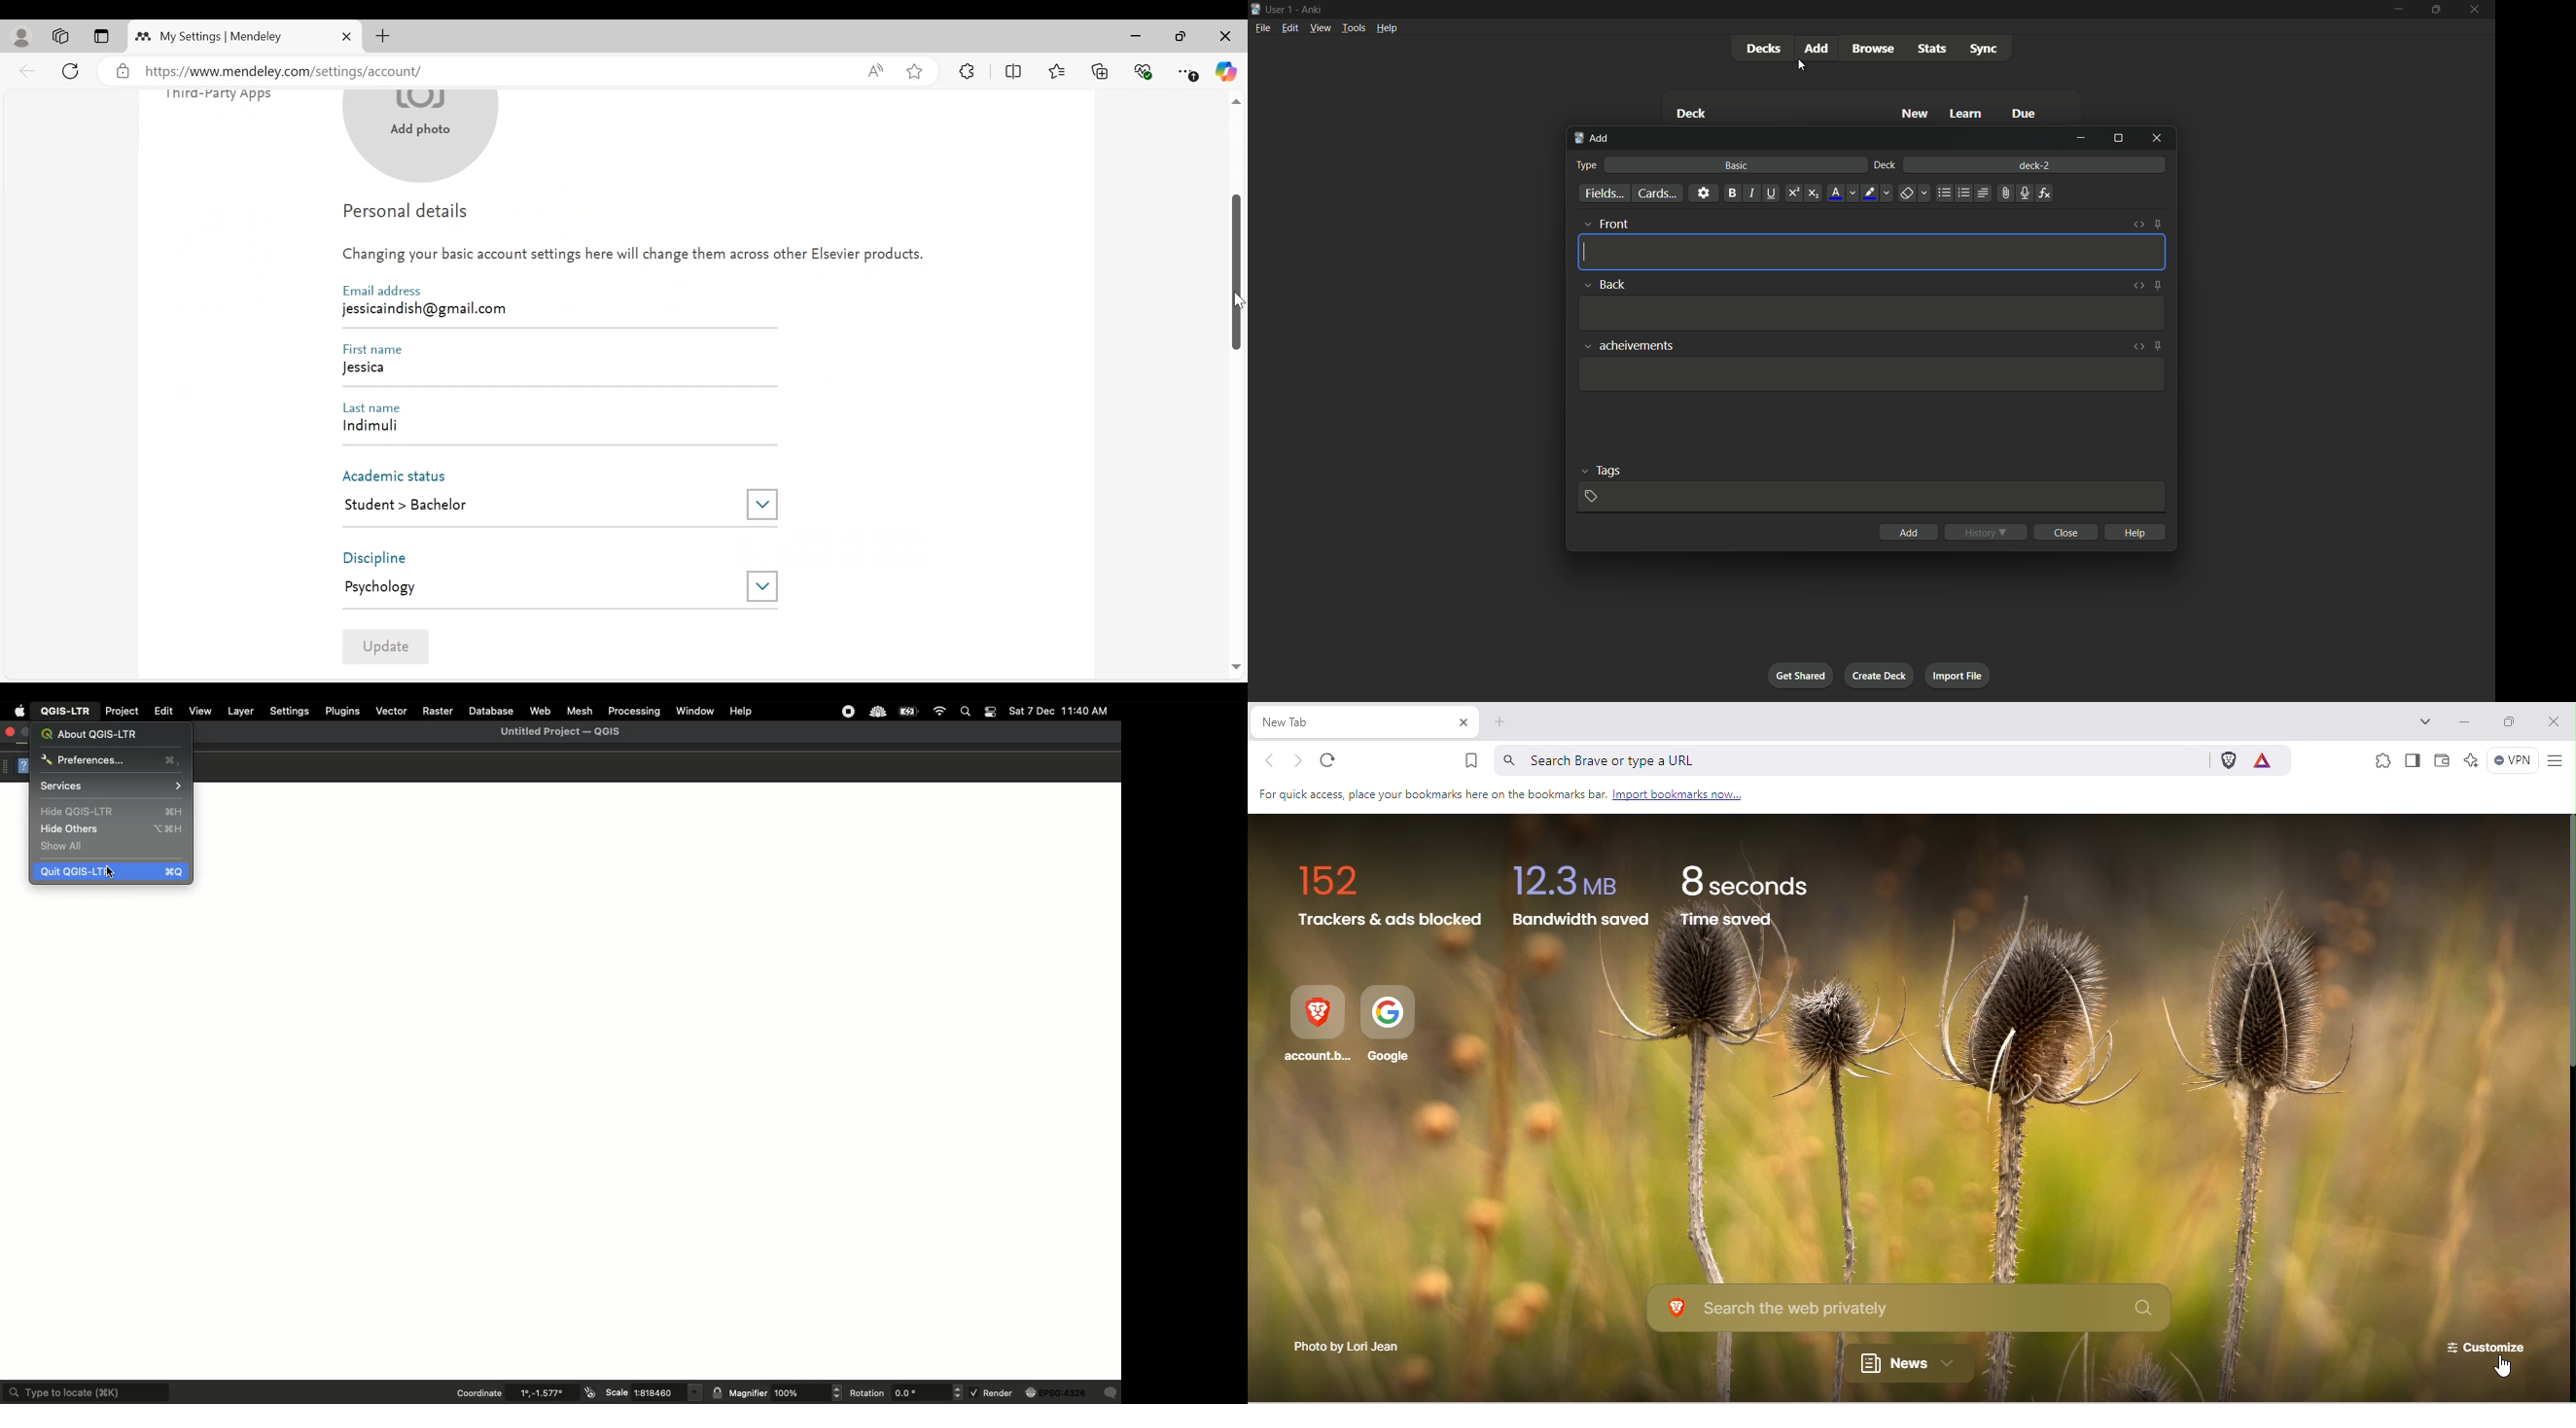 This screenshot has height=1428, width=2576. Describe the element at coordinates (1871, 49) in the screenshot. I see `browse` at that location.